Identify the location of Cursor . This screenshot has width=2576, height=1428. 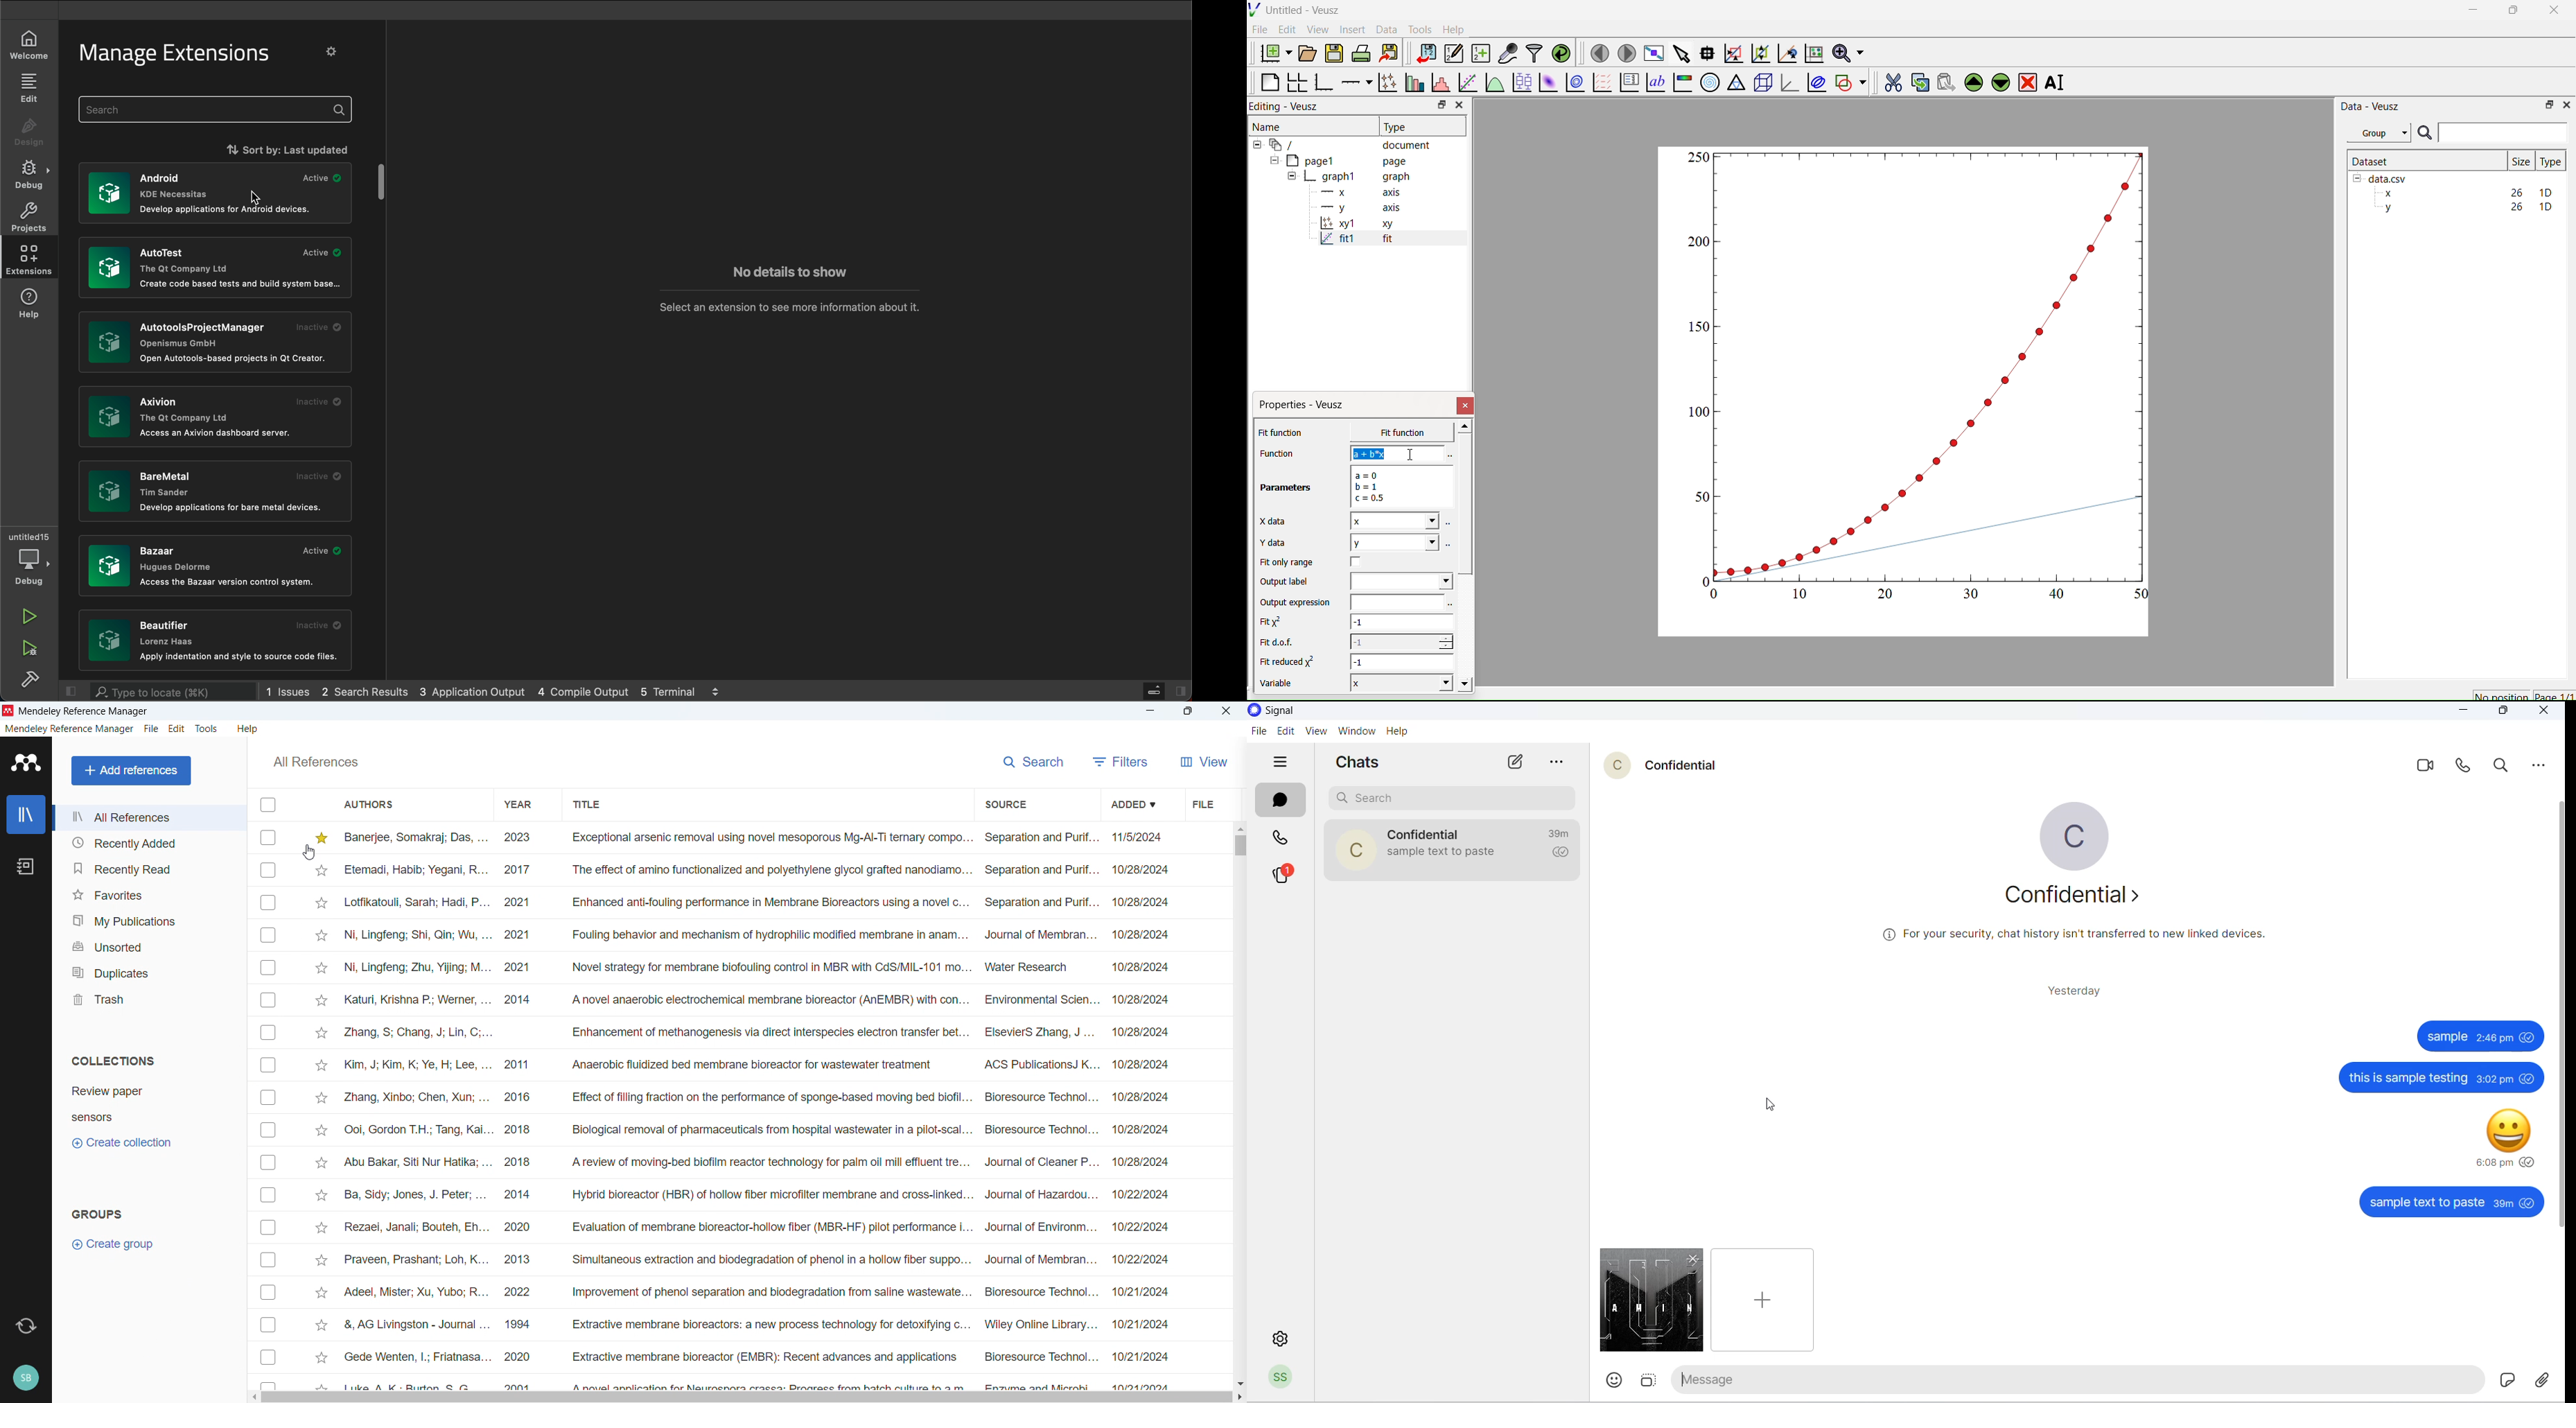
(309, 853).